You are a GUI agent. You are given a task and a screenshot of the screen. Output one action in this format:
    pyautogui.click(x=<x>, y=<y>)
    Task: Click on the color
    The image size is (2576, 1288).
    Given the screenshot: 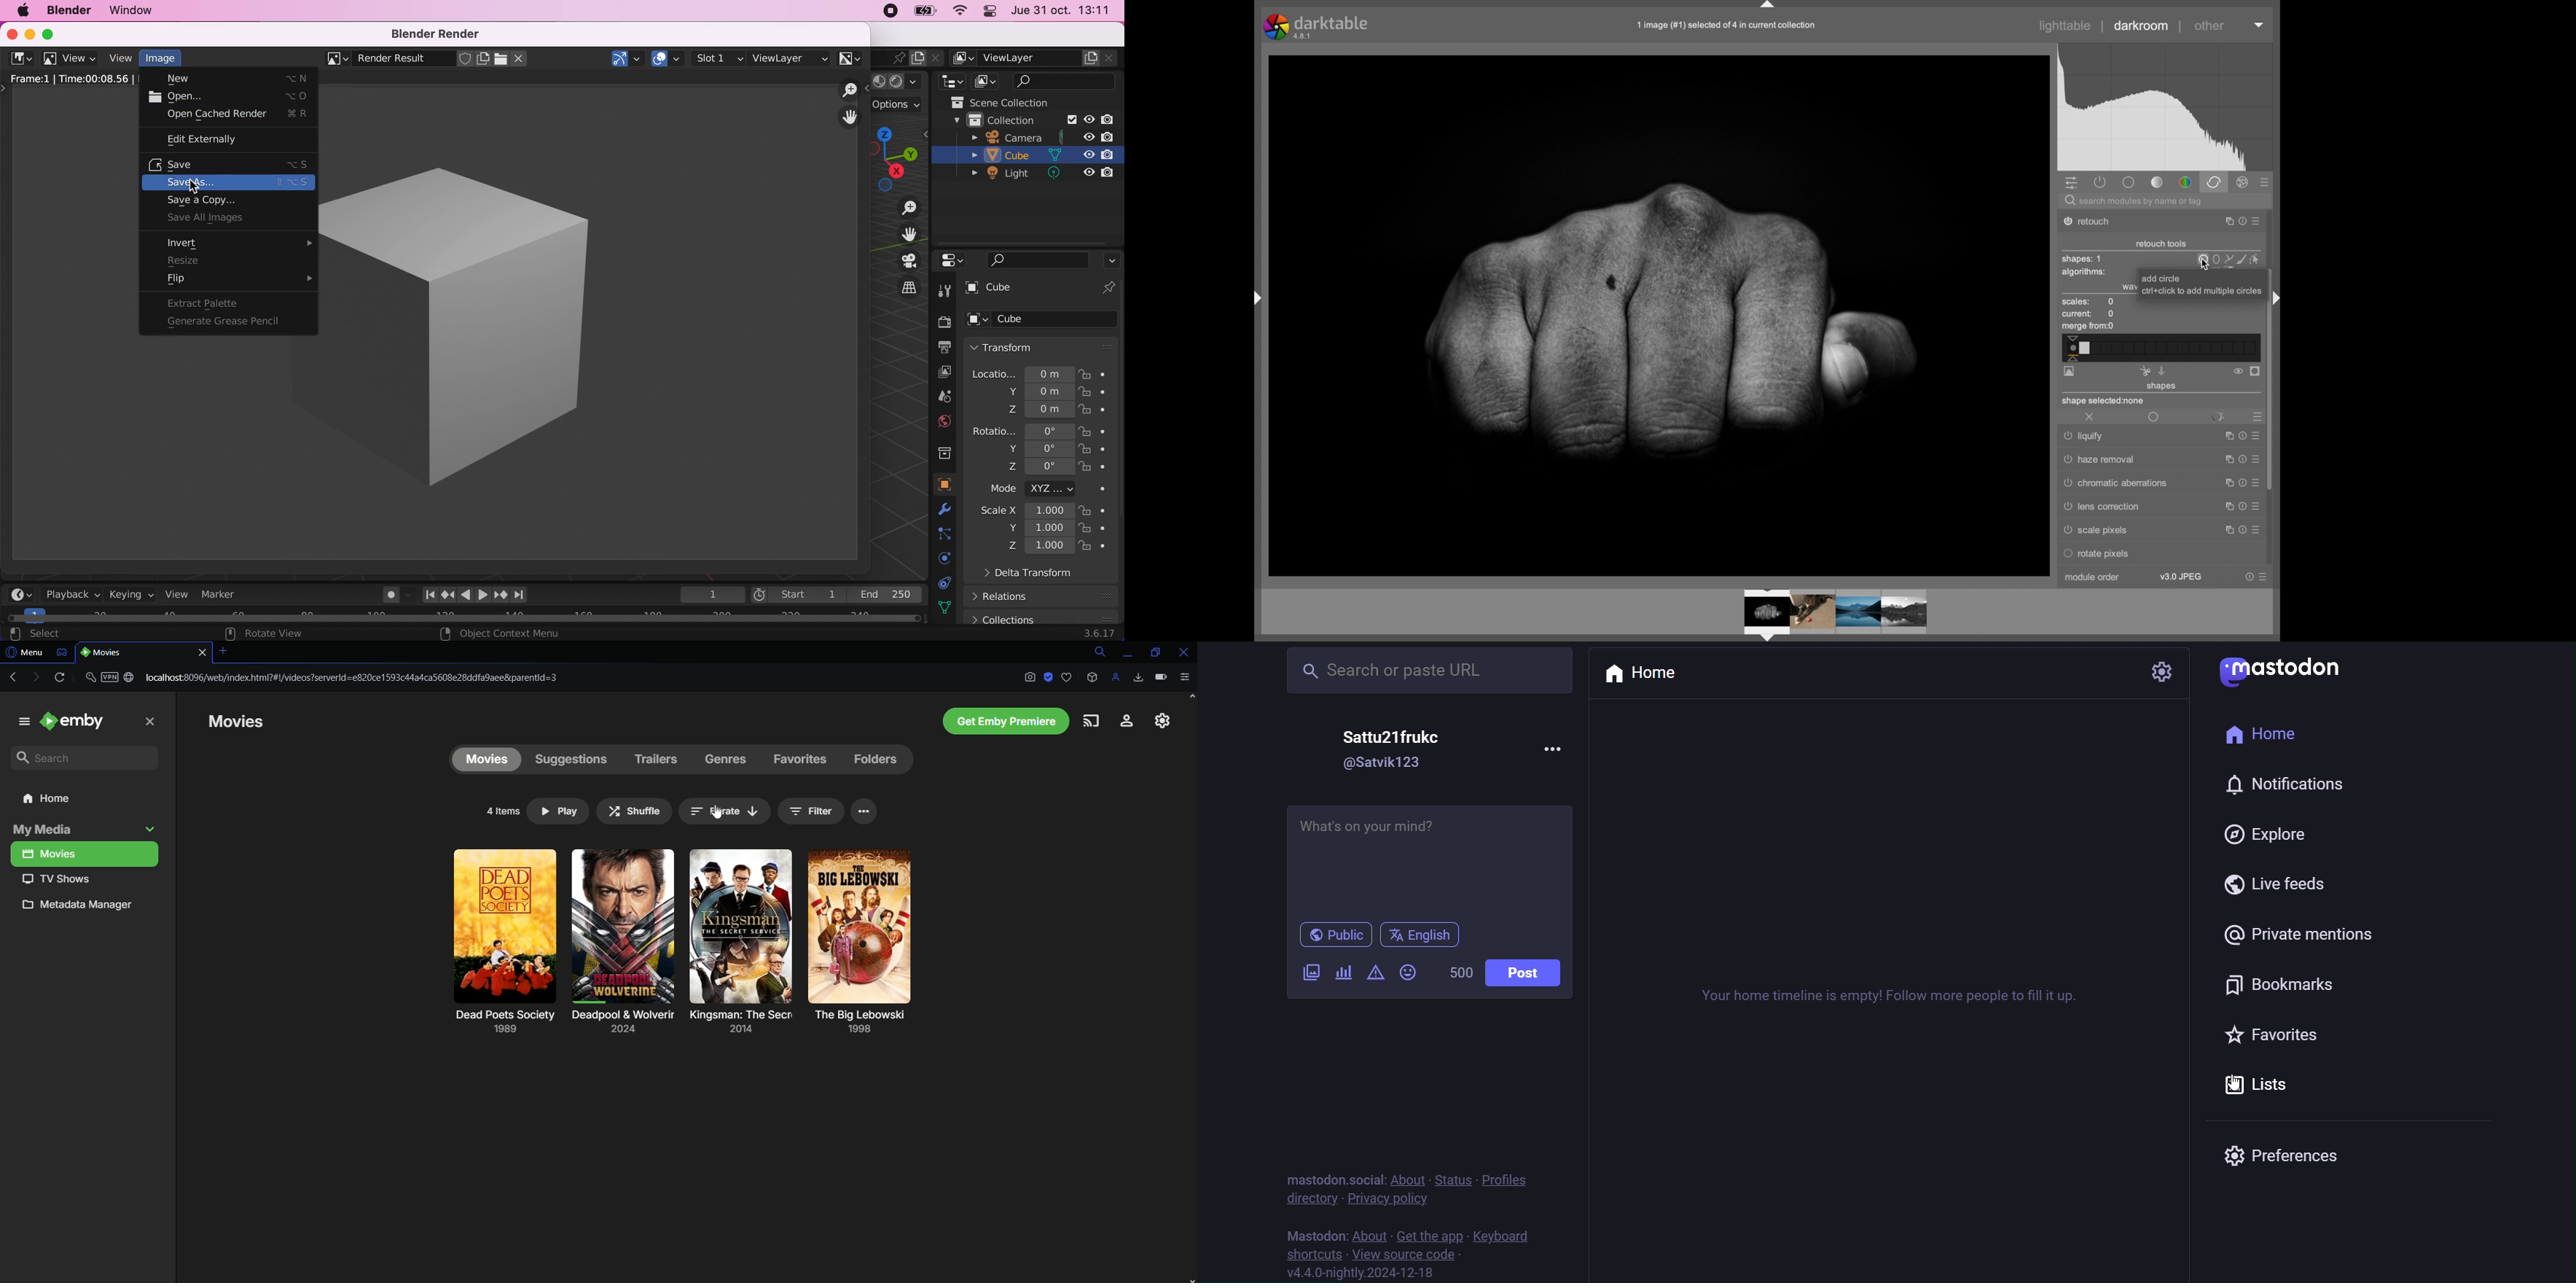 What is the action you would take?
    pyautogui.click(x=2185, y=183)
    